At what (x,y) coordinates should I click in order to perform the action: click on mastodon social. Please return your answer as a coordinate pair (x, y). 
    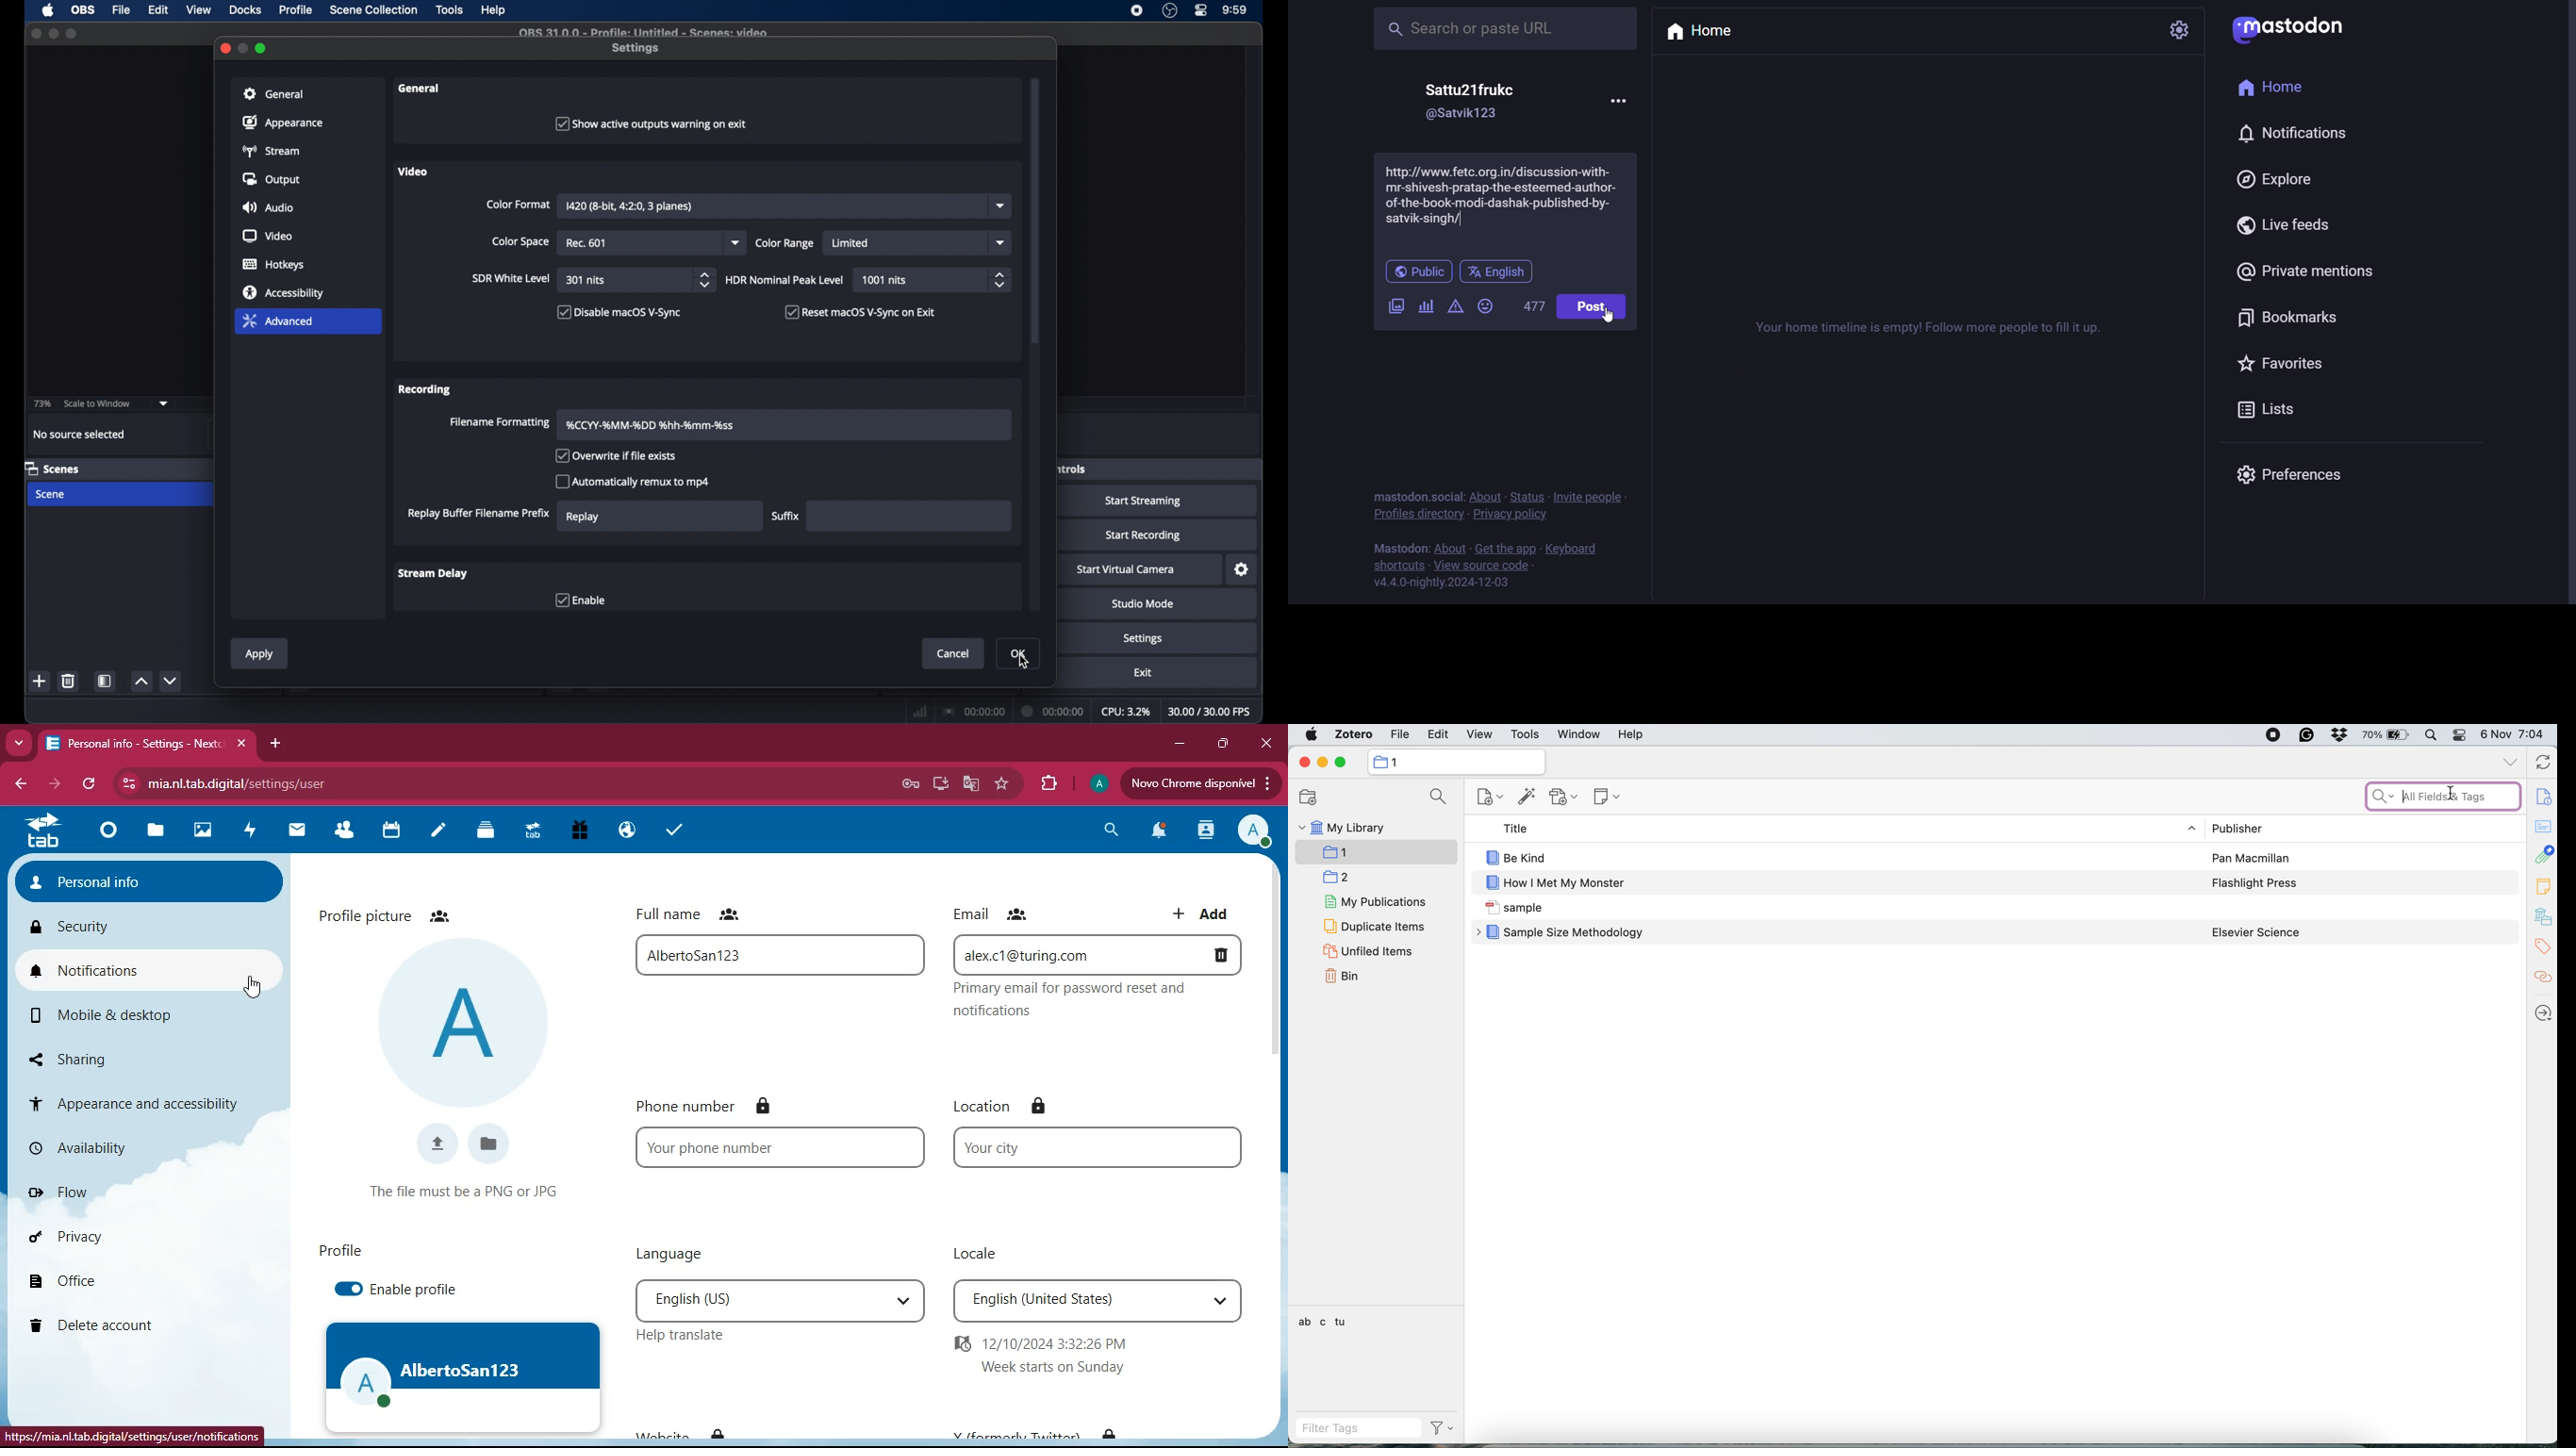
    Looking at the image, I should click on (1413, 495).